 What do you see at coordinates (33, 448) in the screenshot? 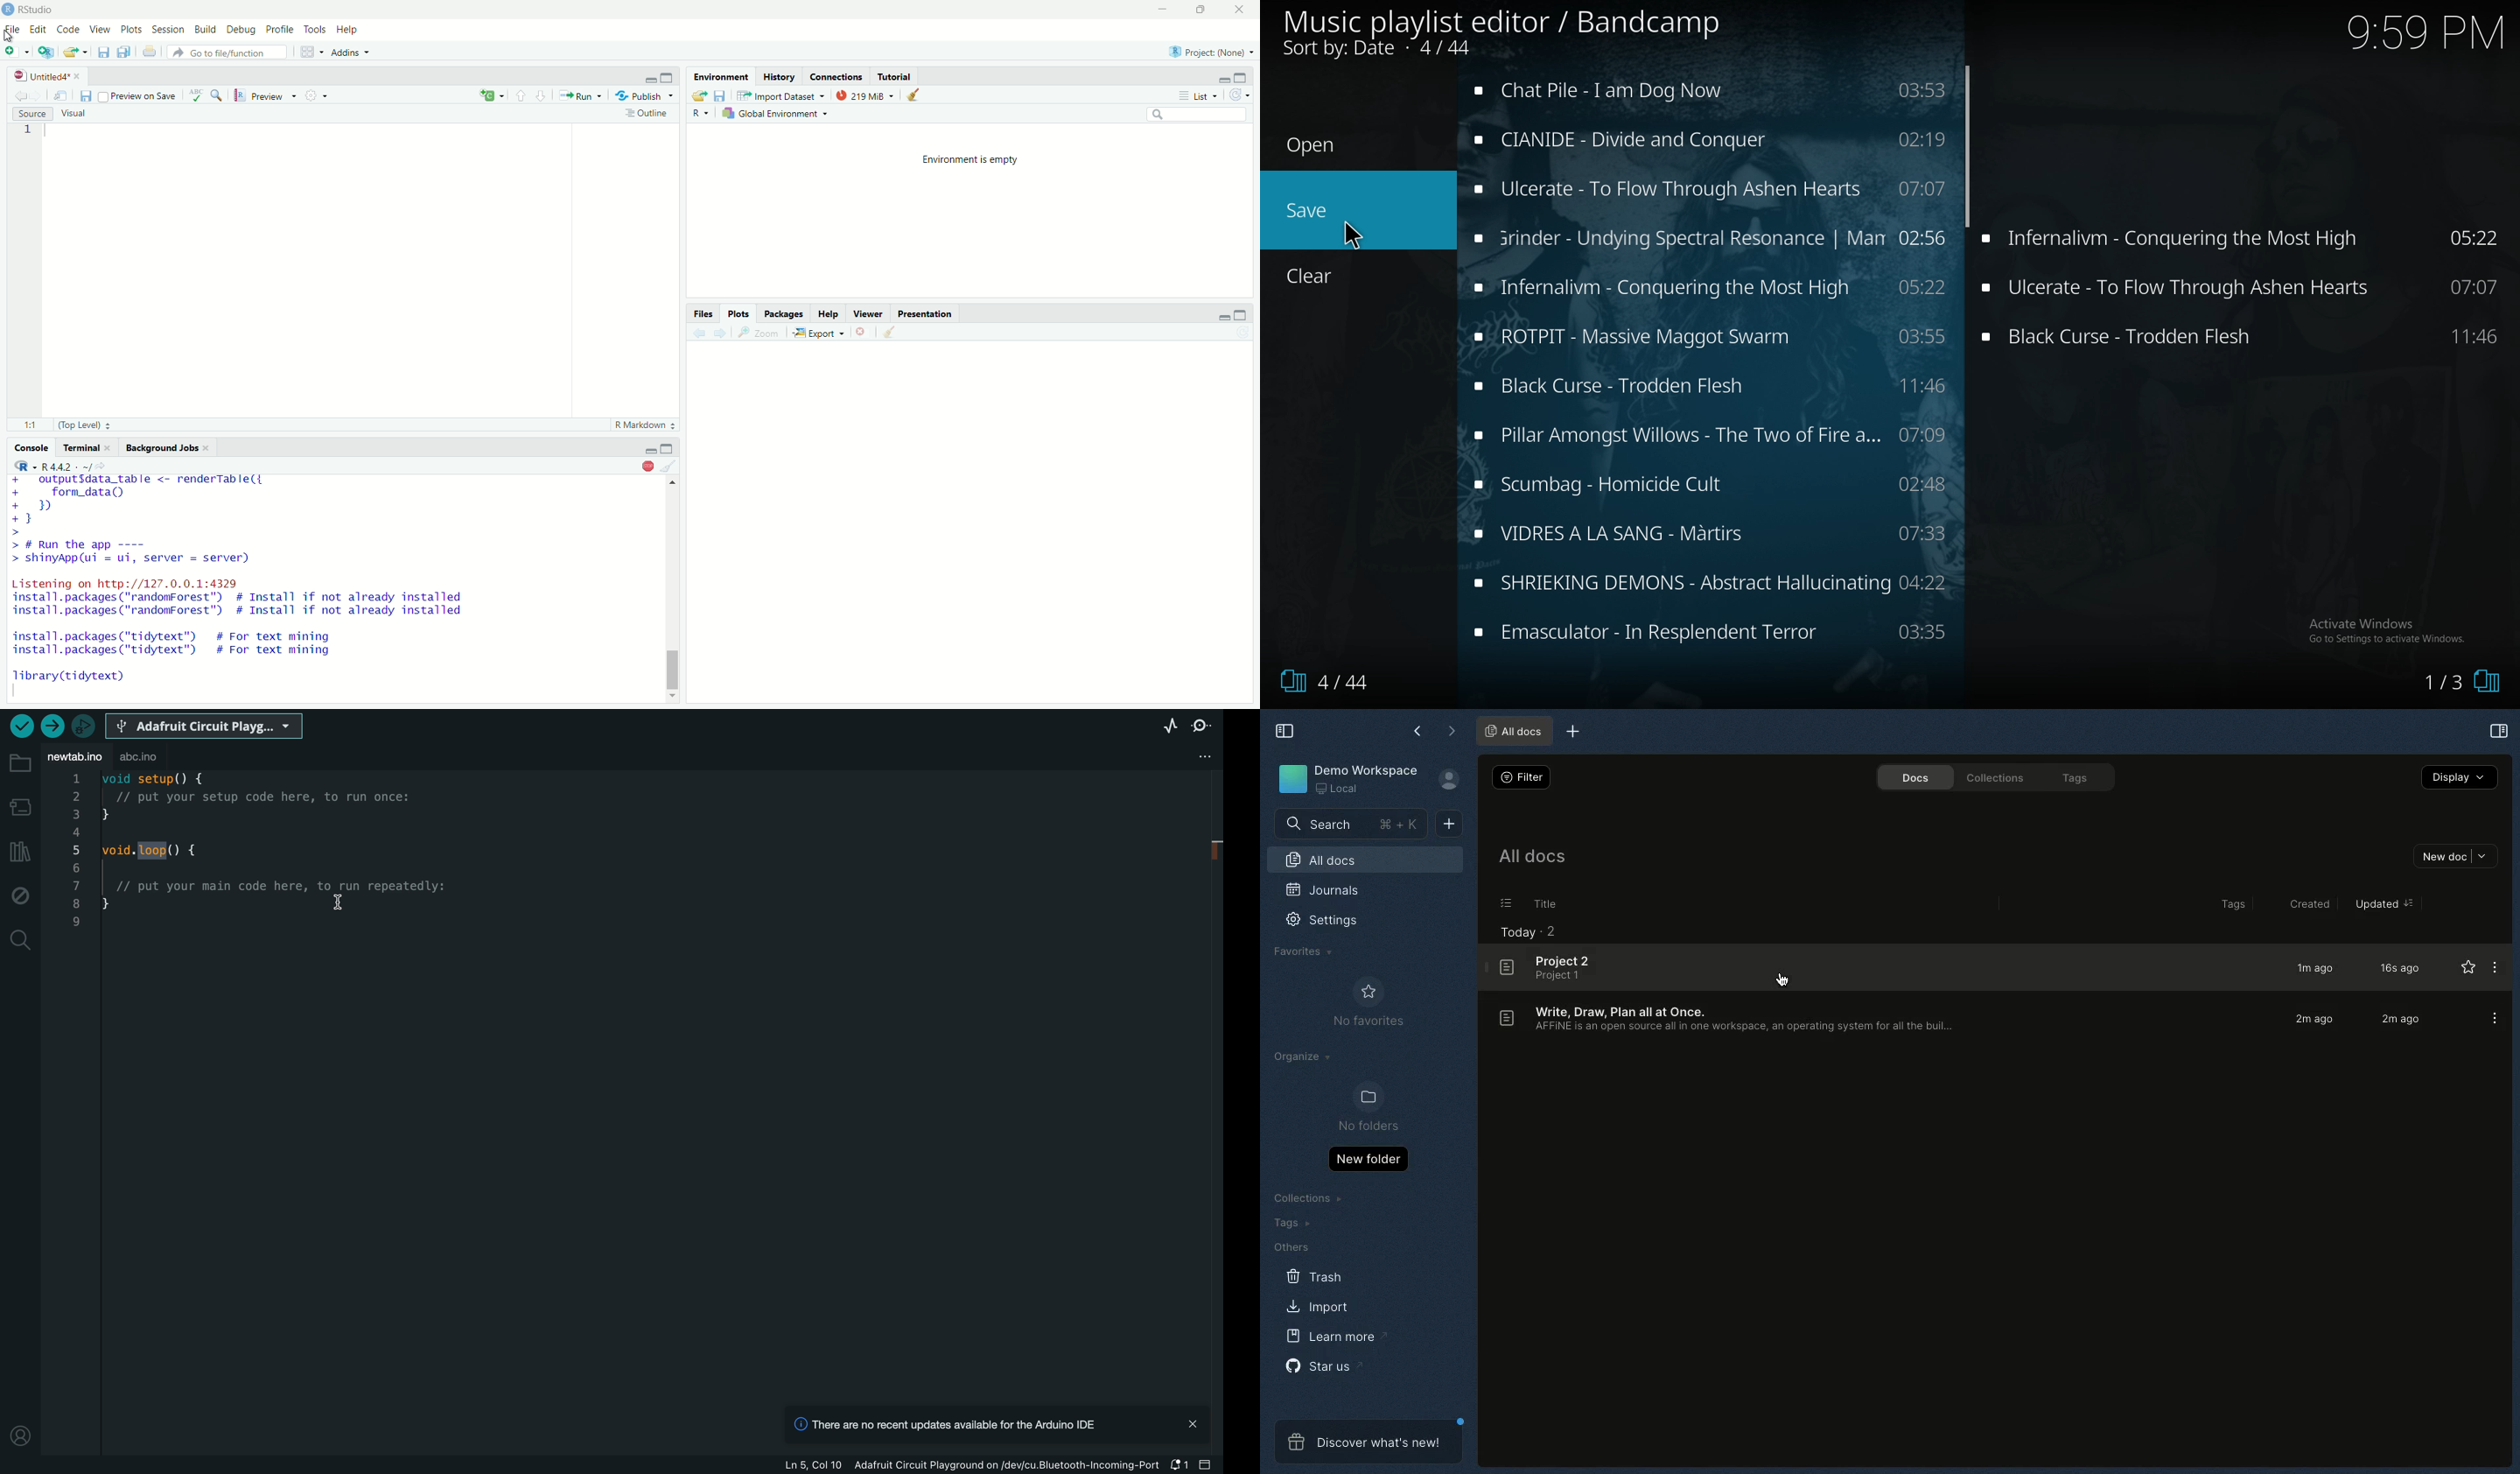
I see `Console` at bounding box center [33, 448].